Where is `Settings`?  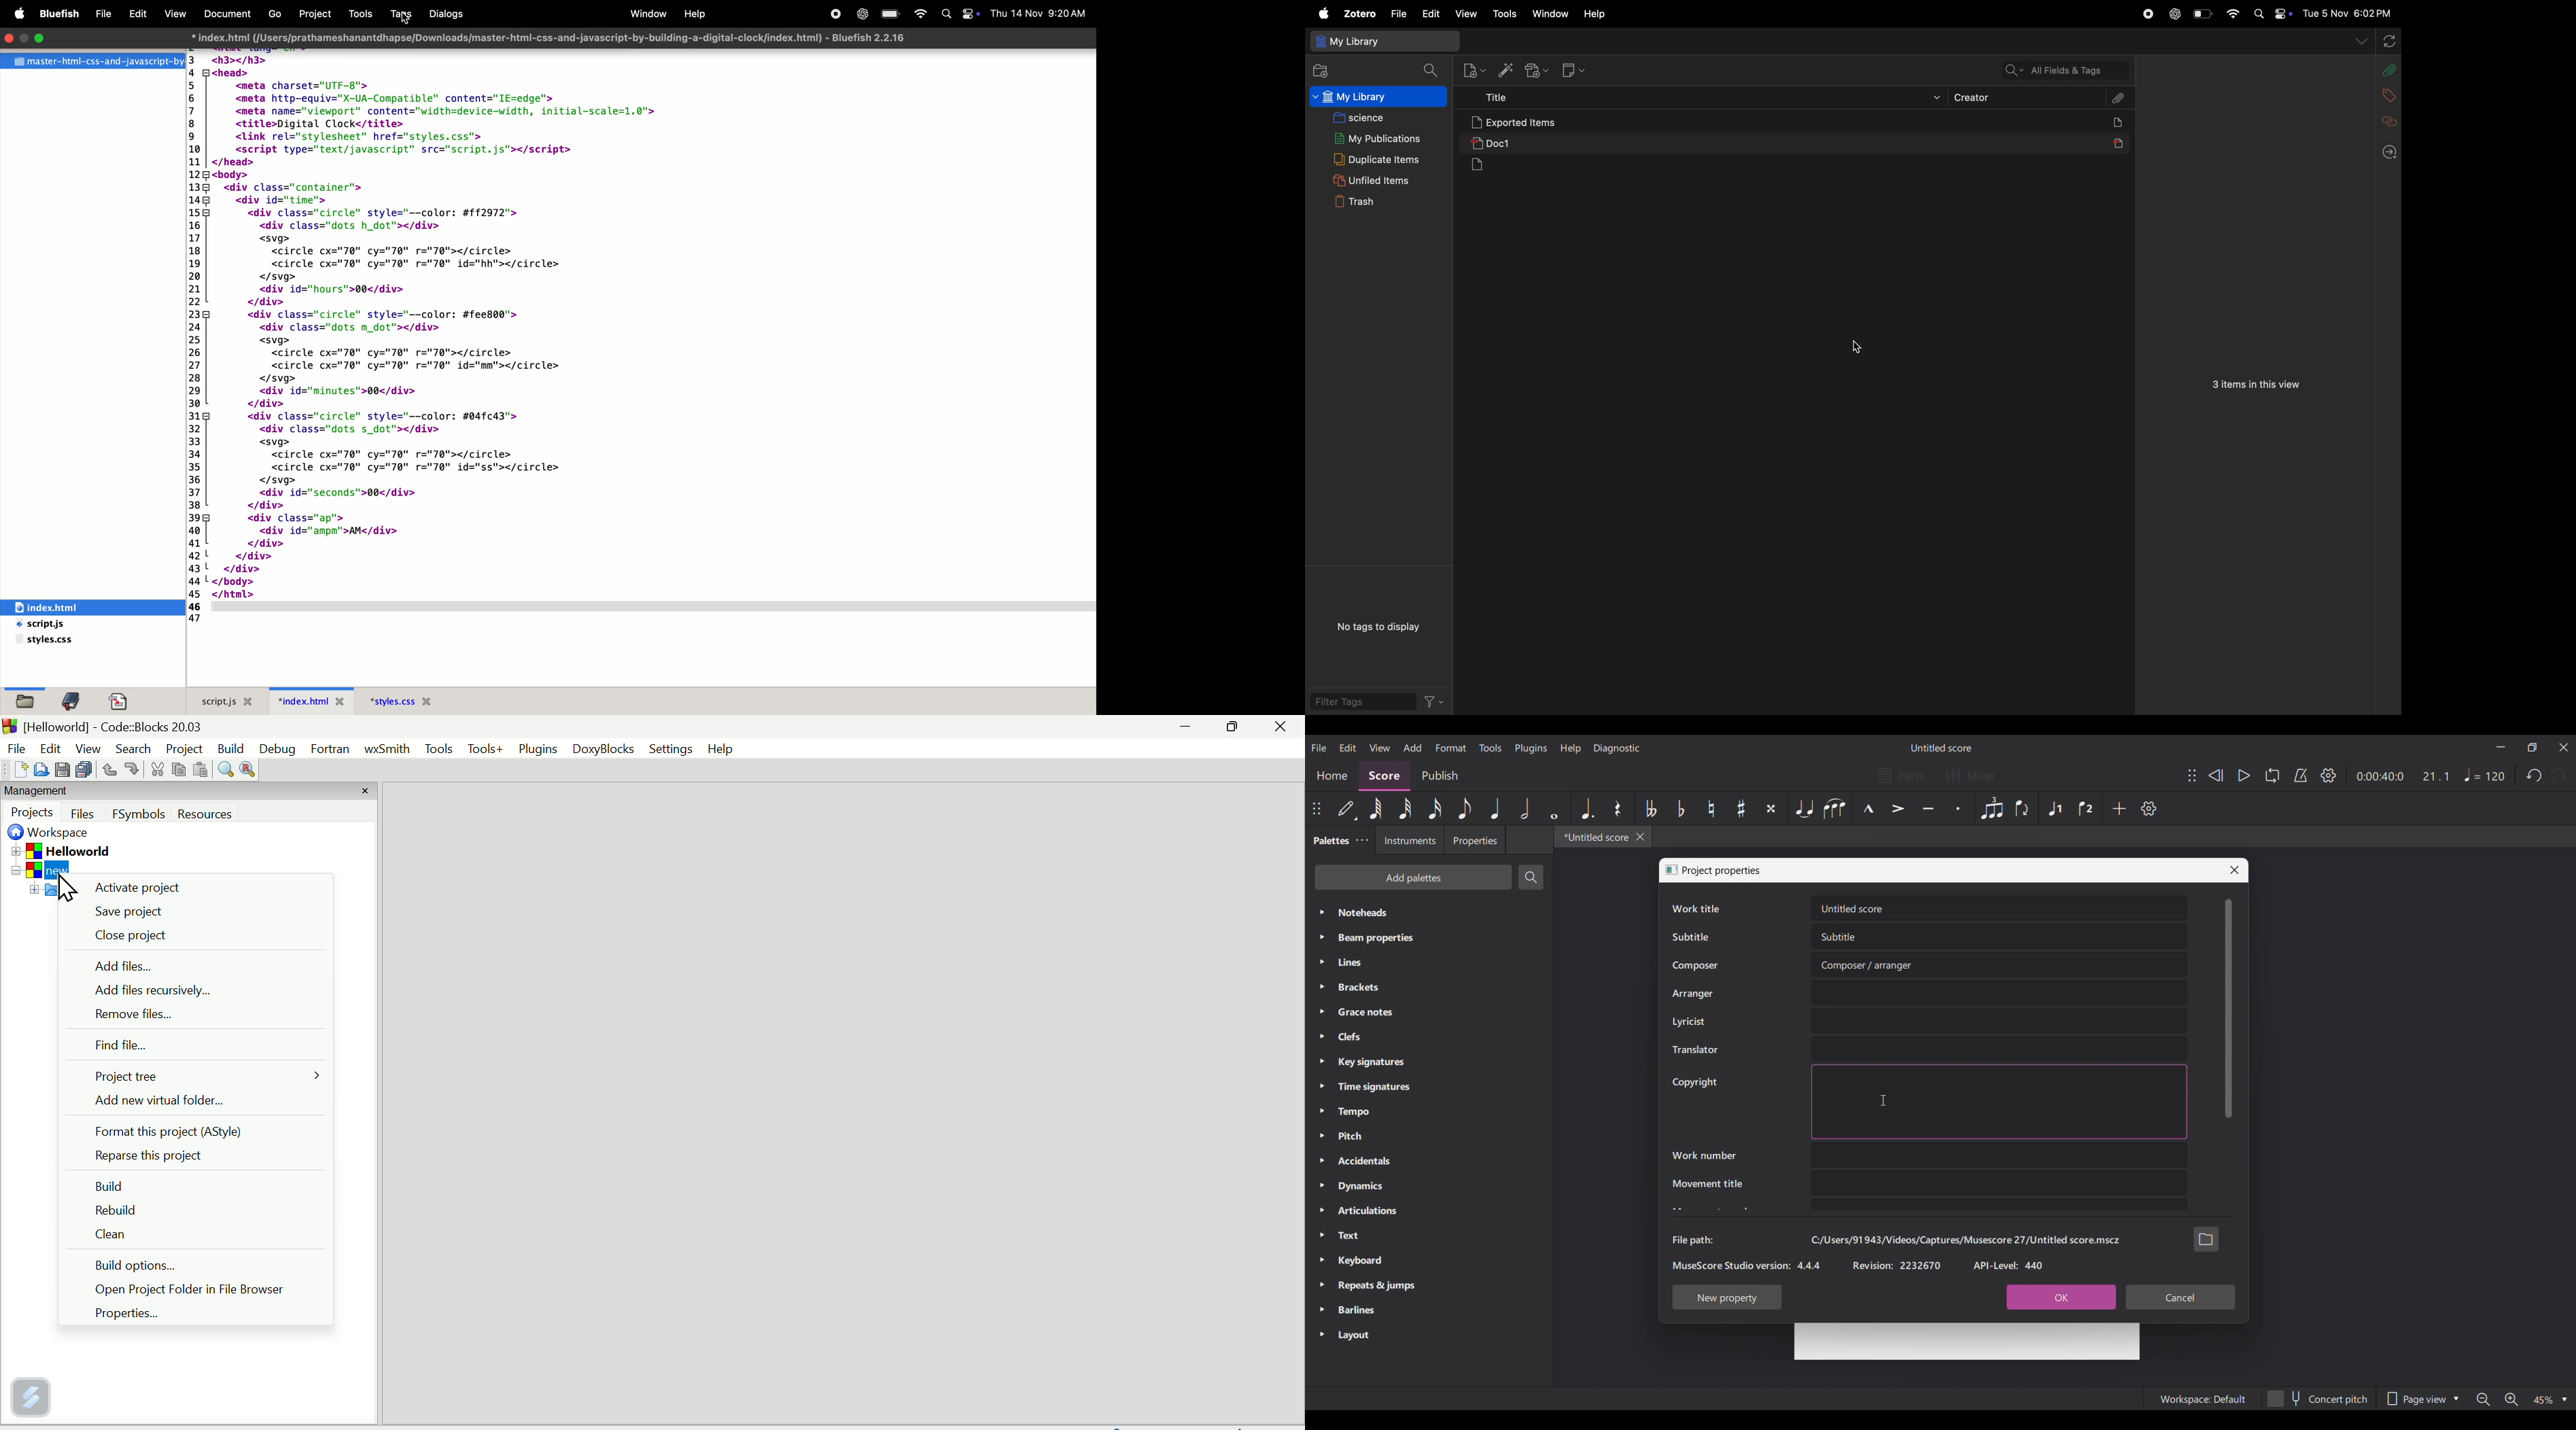 Settings is located at coordinates (2329, 775).